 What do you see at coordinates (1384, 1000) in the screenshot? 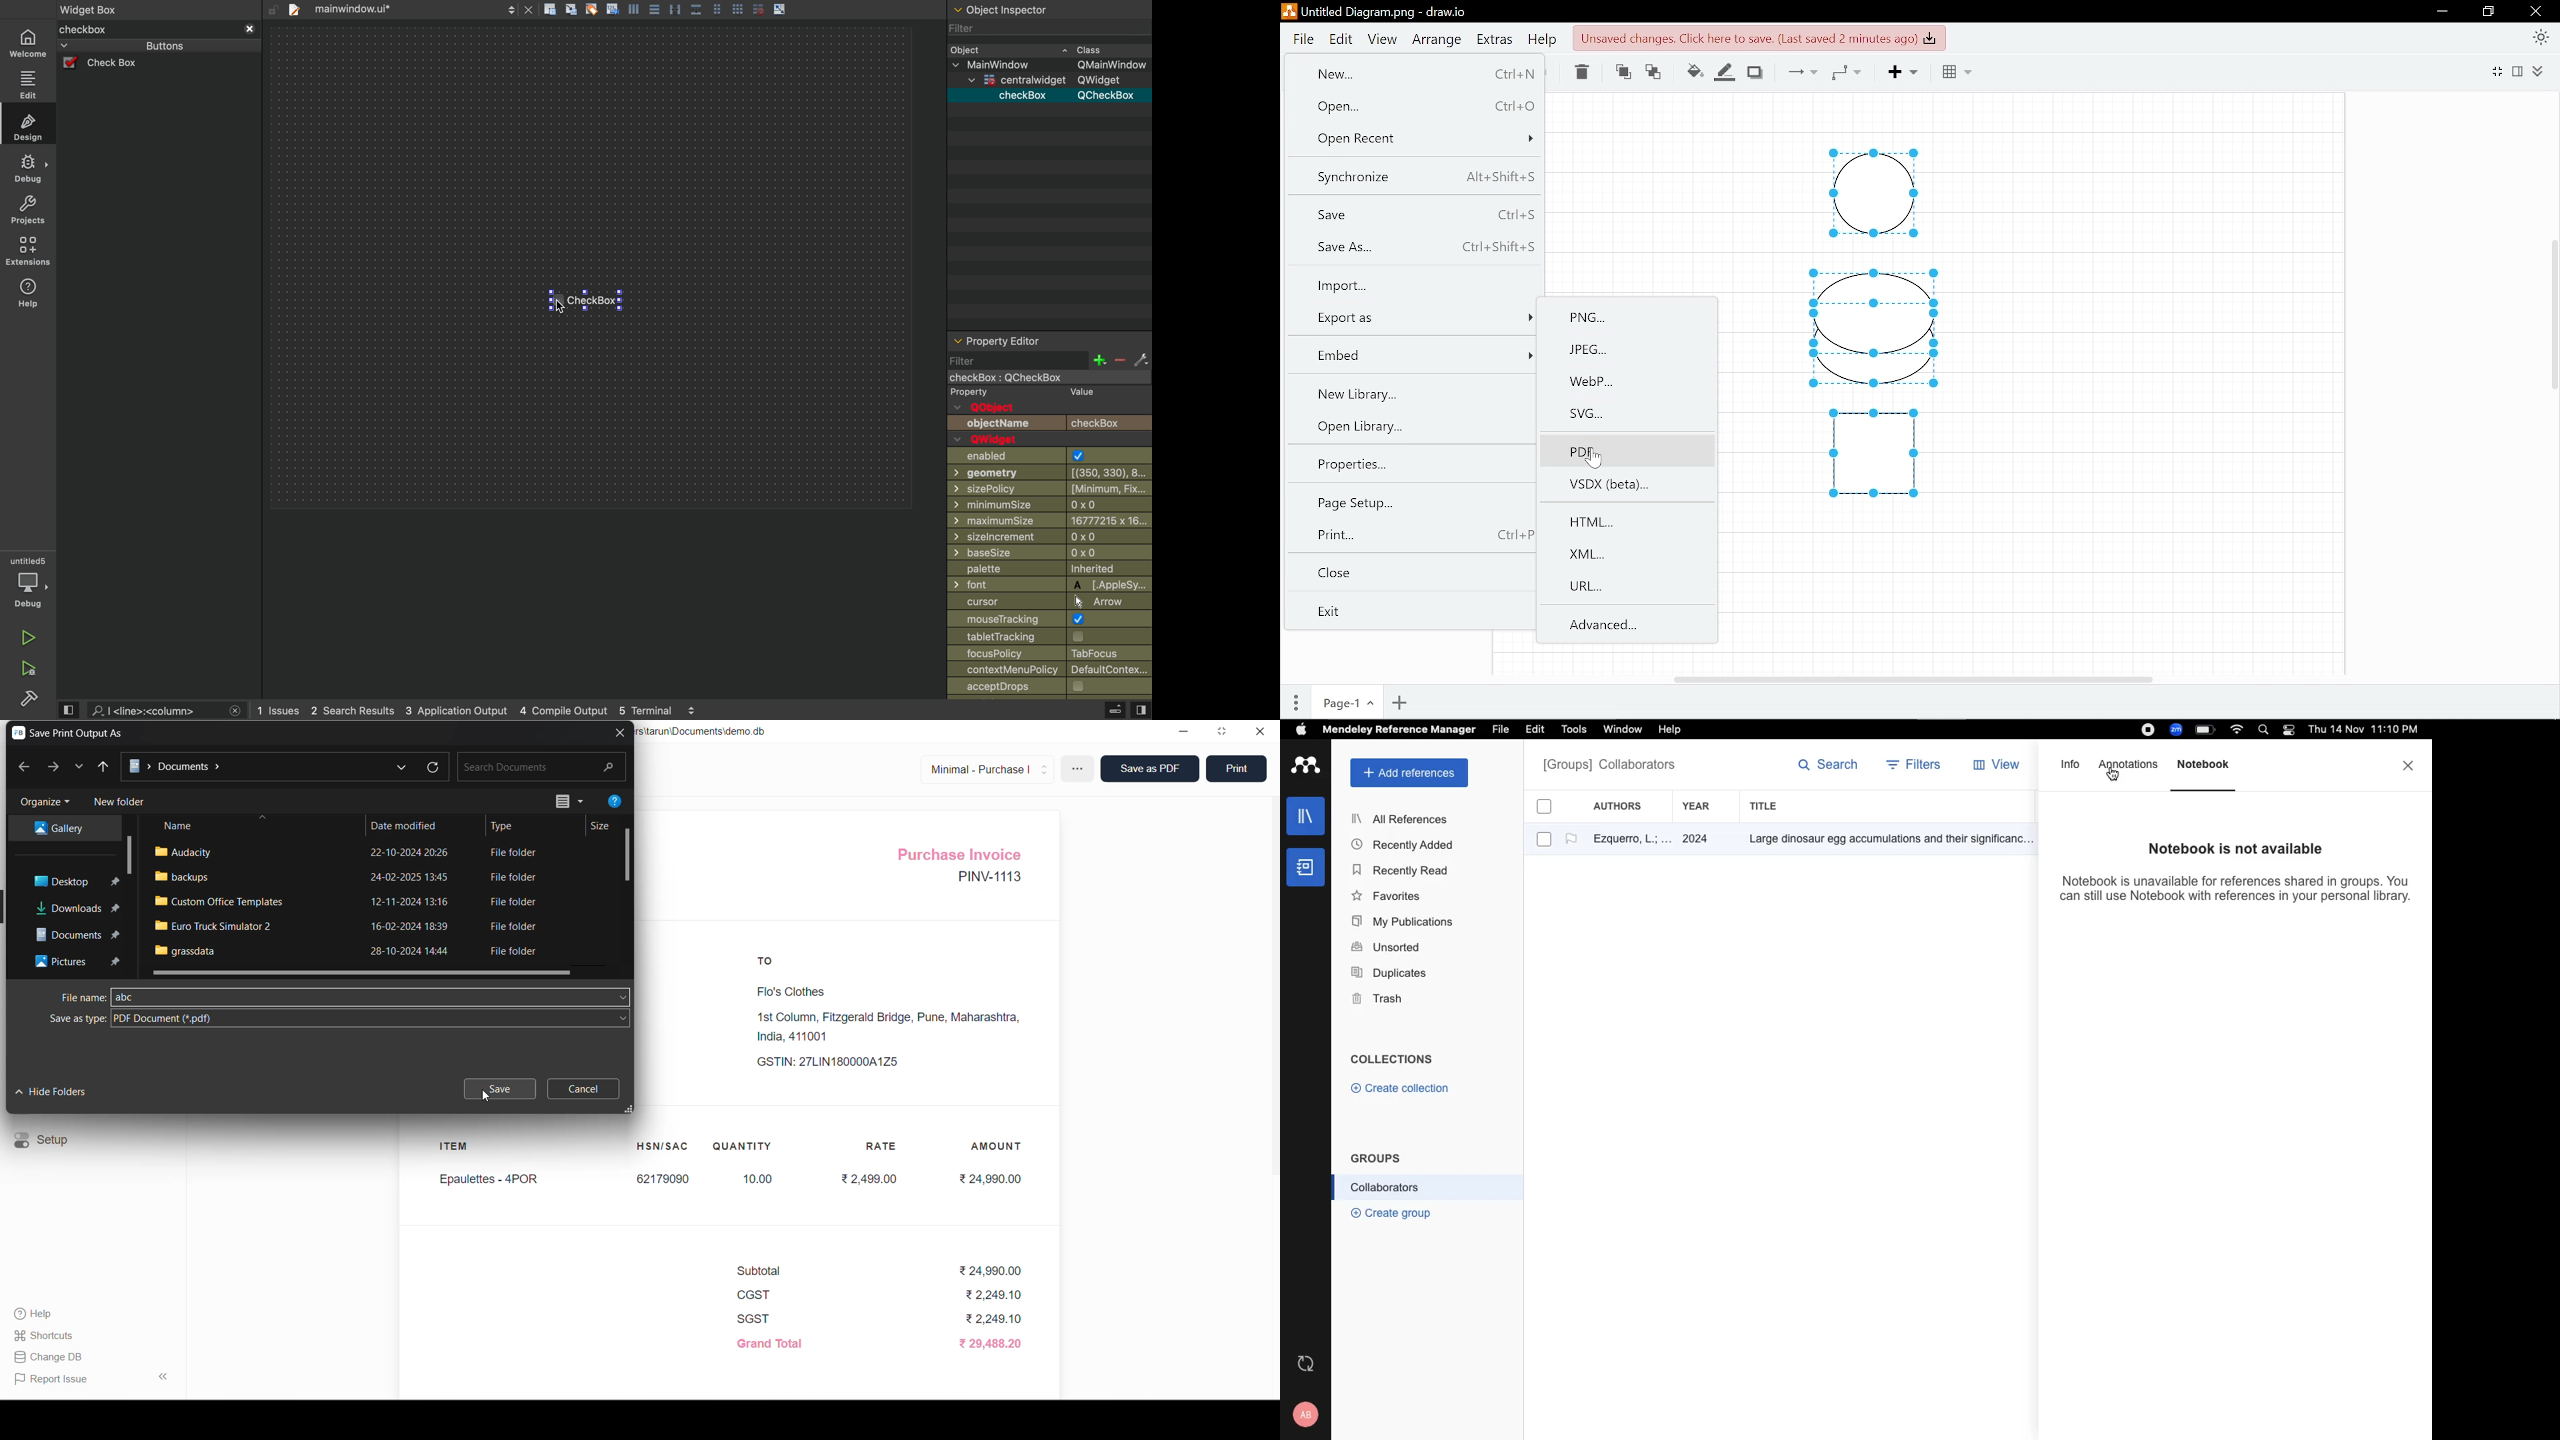
I see `Trash` at bounding box center [1384, 1000].